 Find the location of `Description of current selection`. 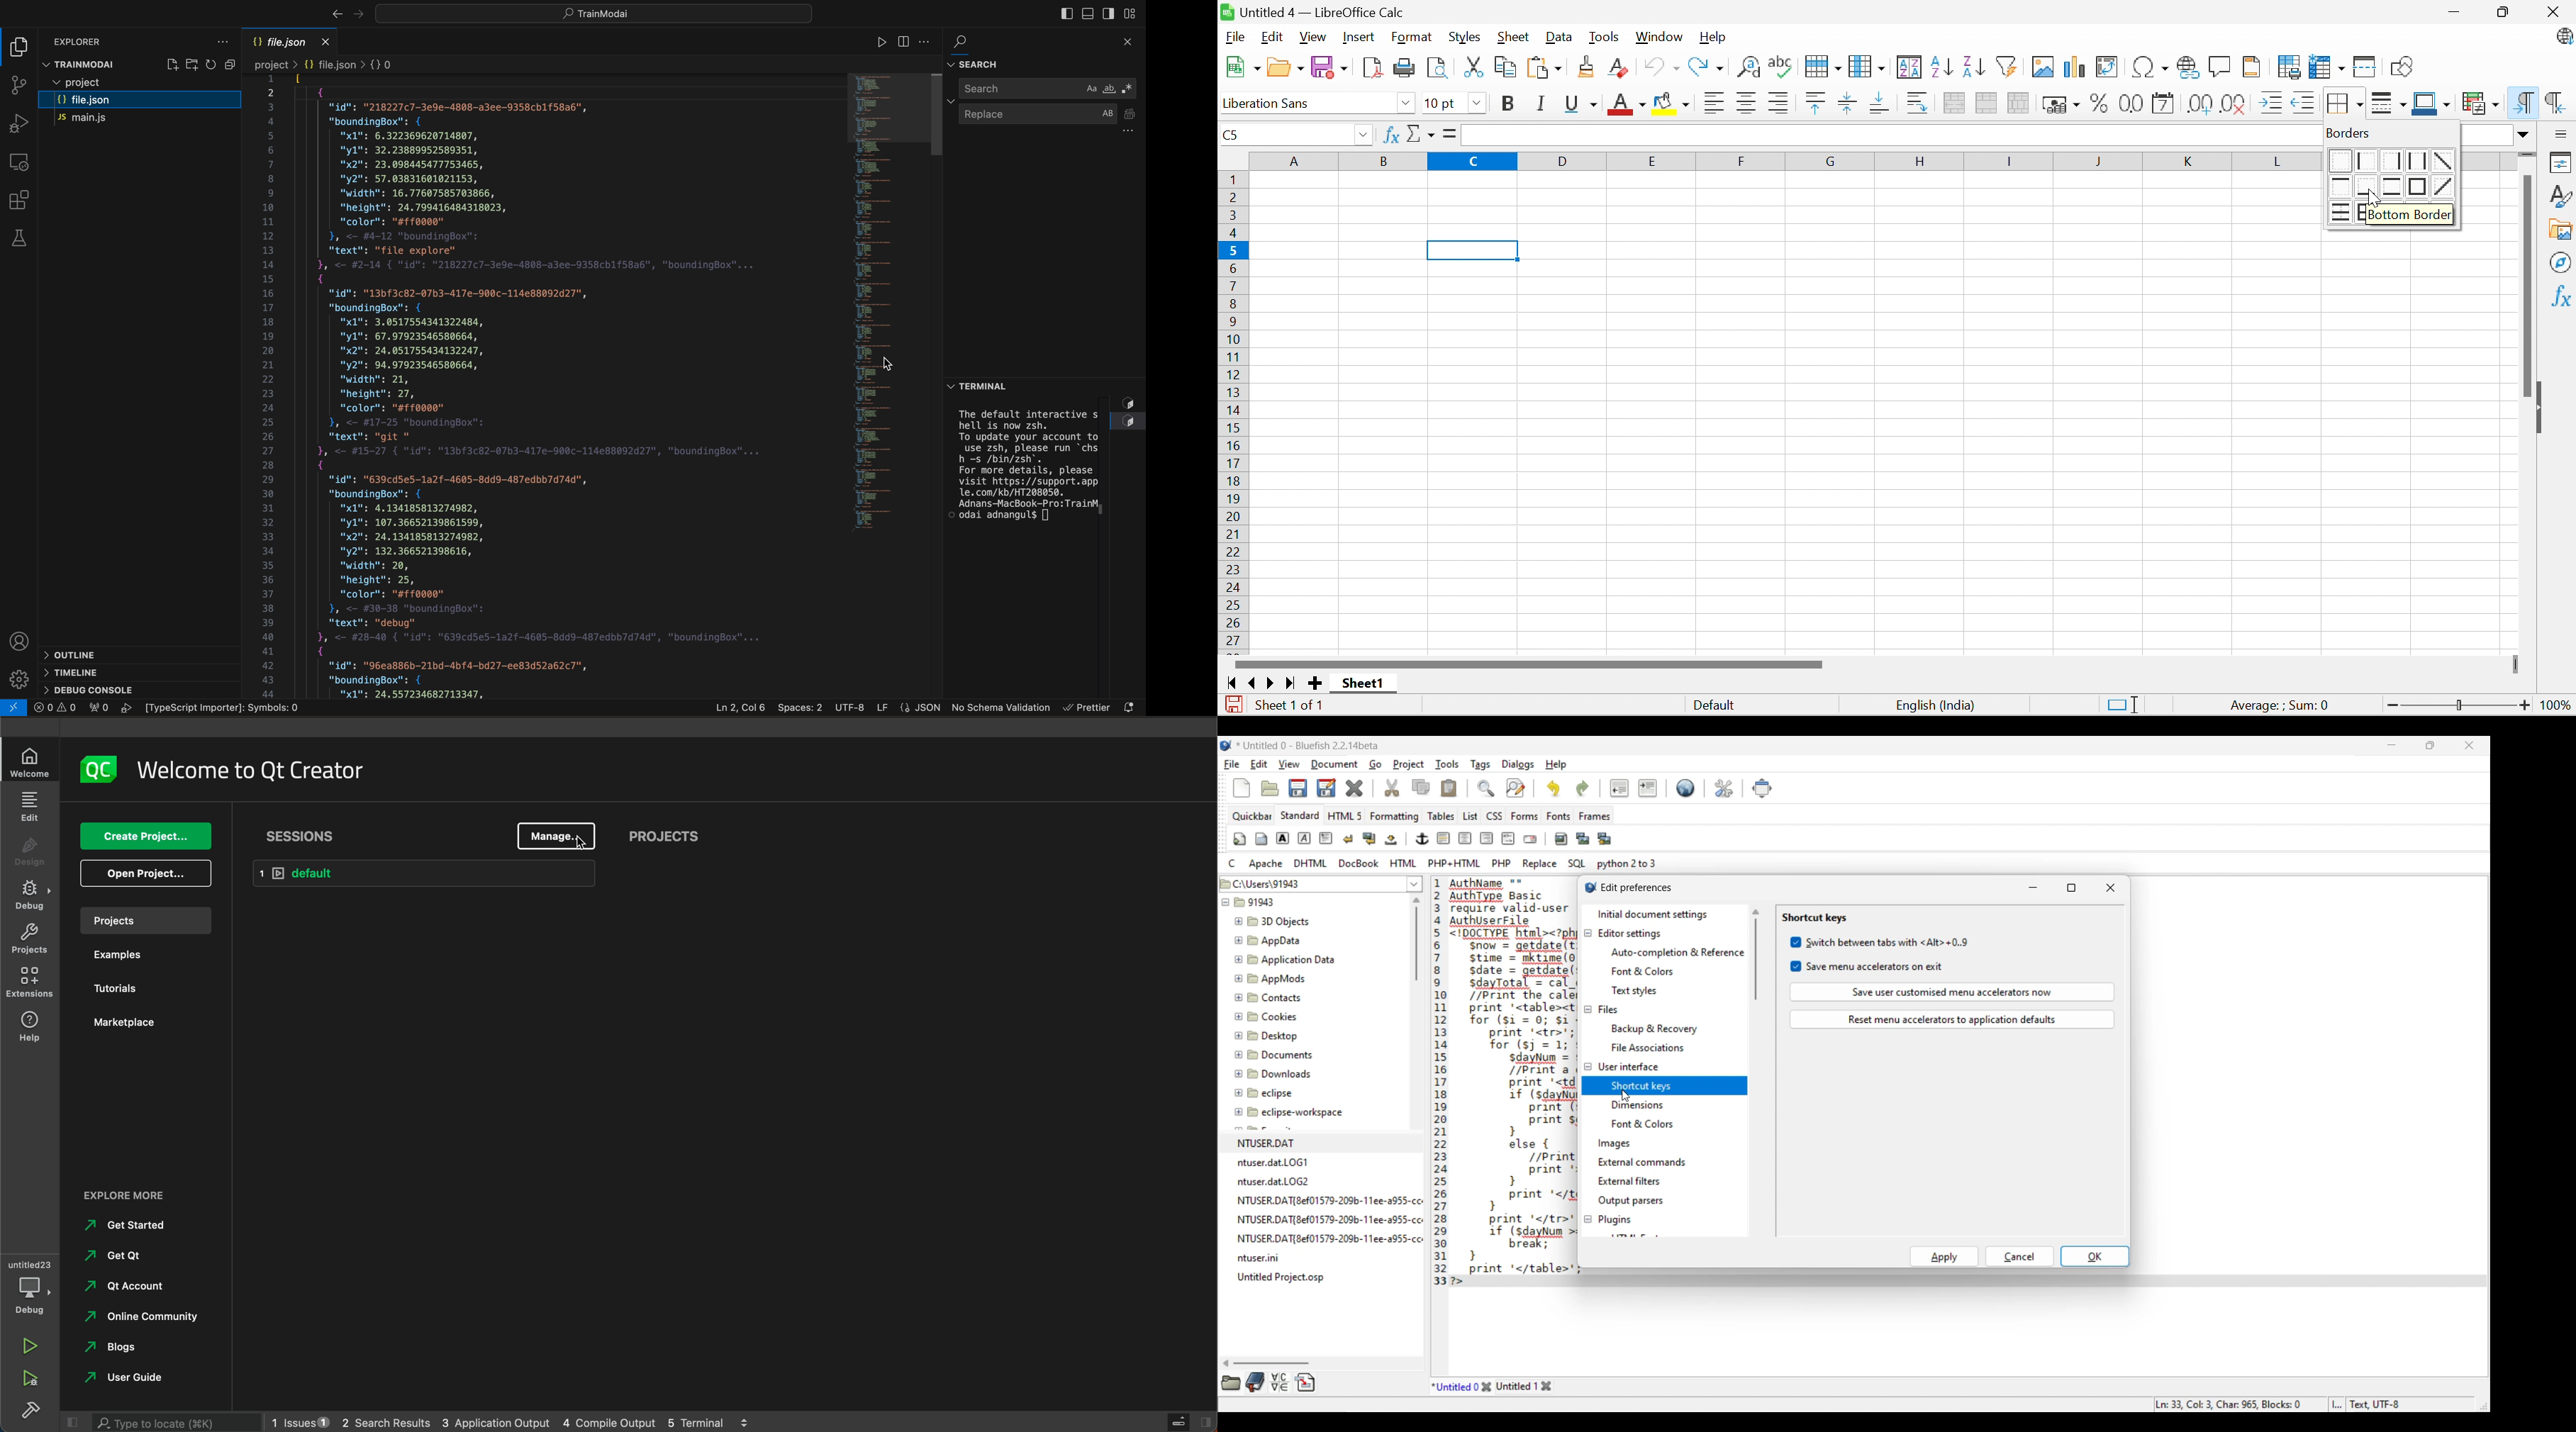

Description of current selection is located at coordinates (1778, 817).